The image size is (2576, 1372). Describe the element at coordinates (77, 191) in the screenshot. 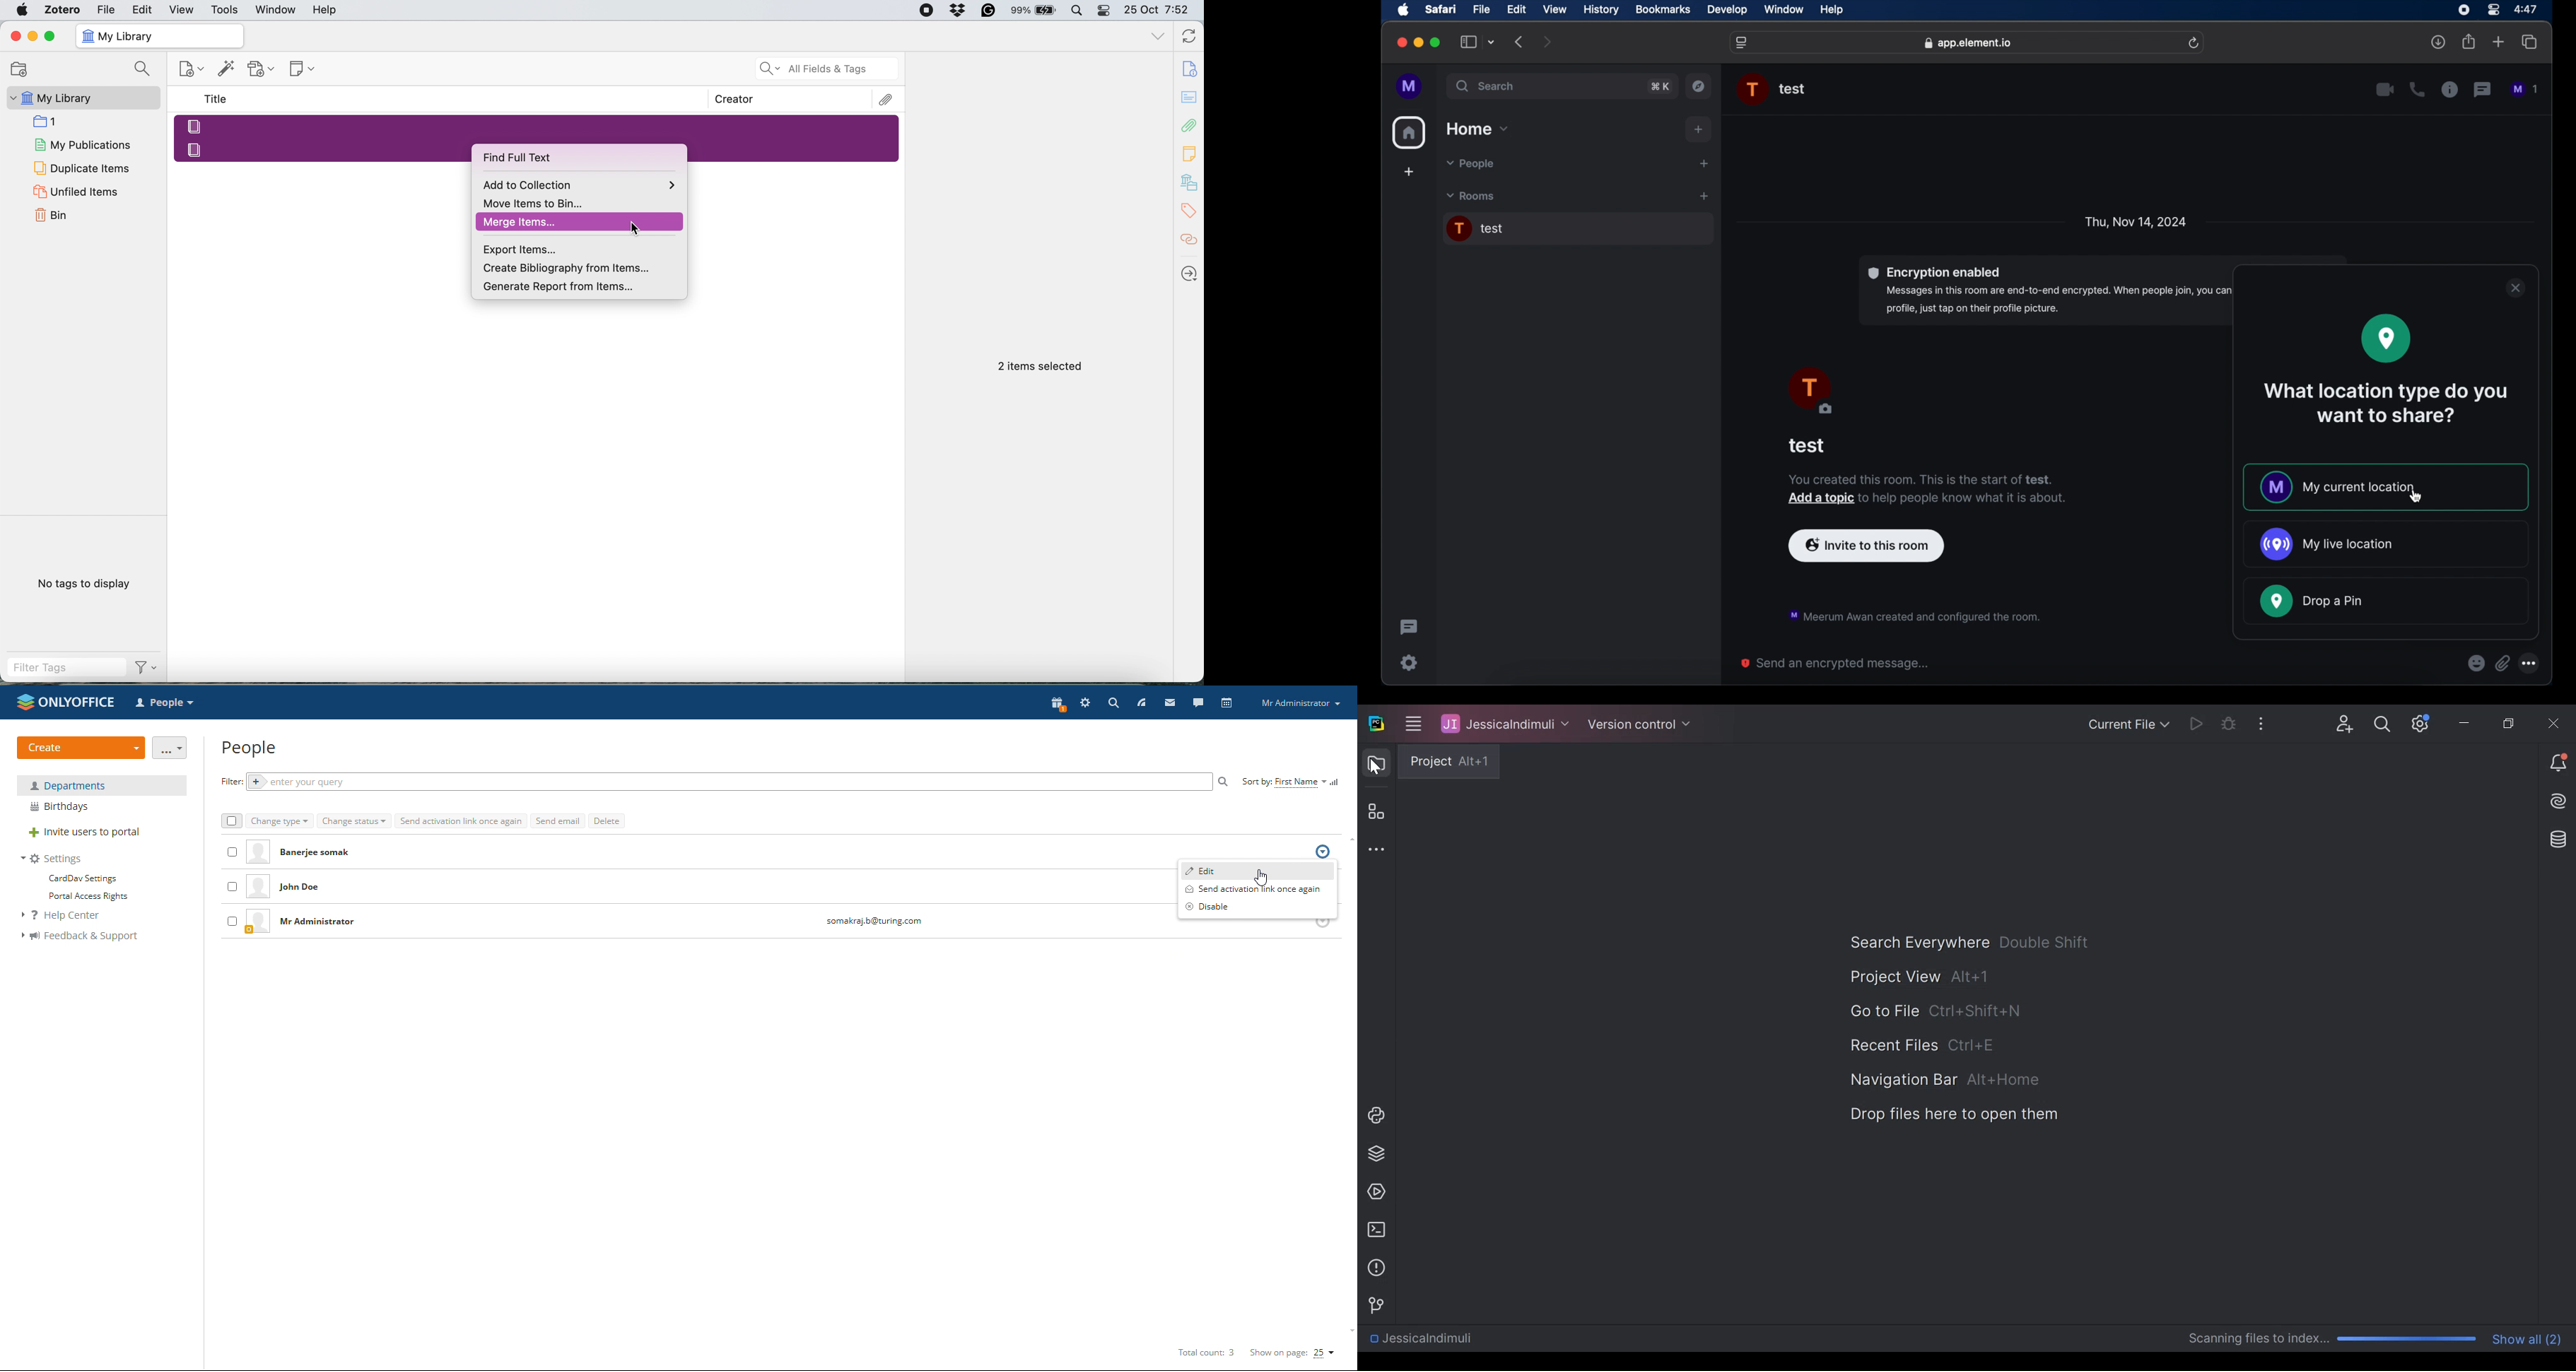

I see `Unfiled Items` at that location.